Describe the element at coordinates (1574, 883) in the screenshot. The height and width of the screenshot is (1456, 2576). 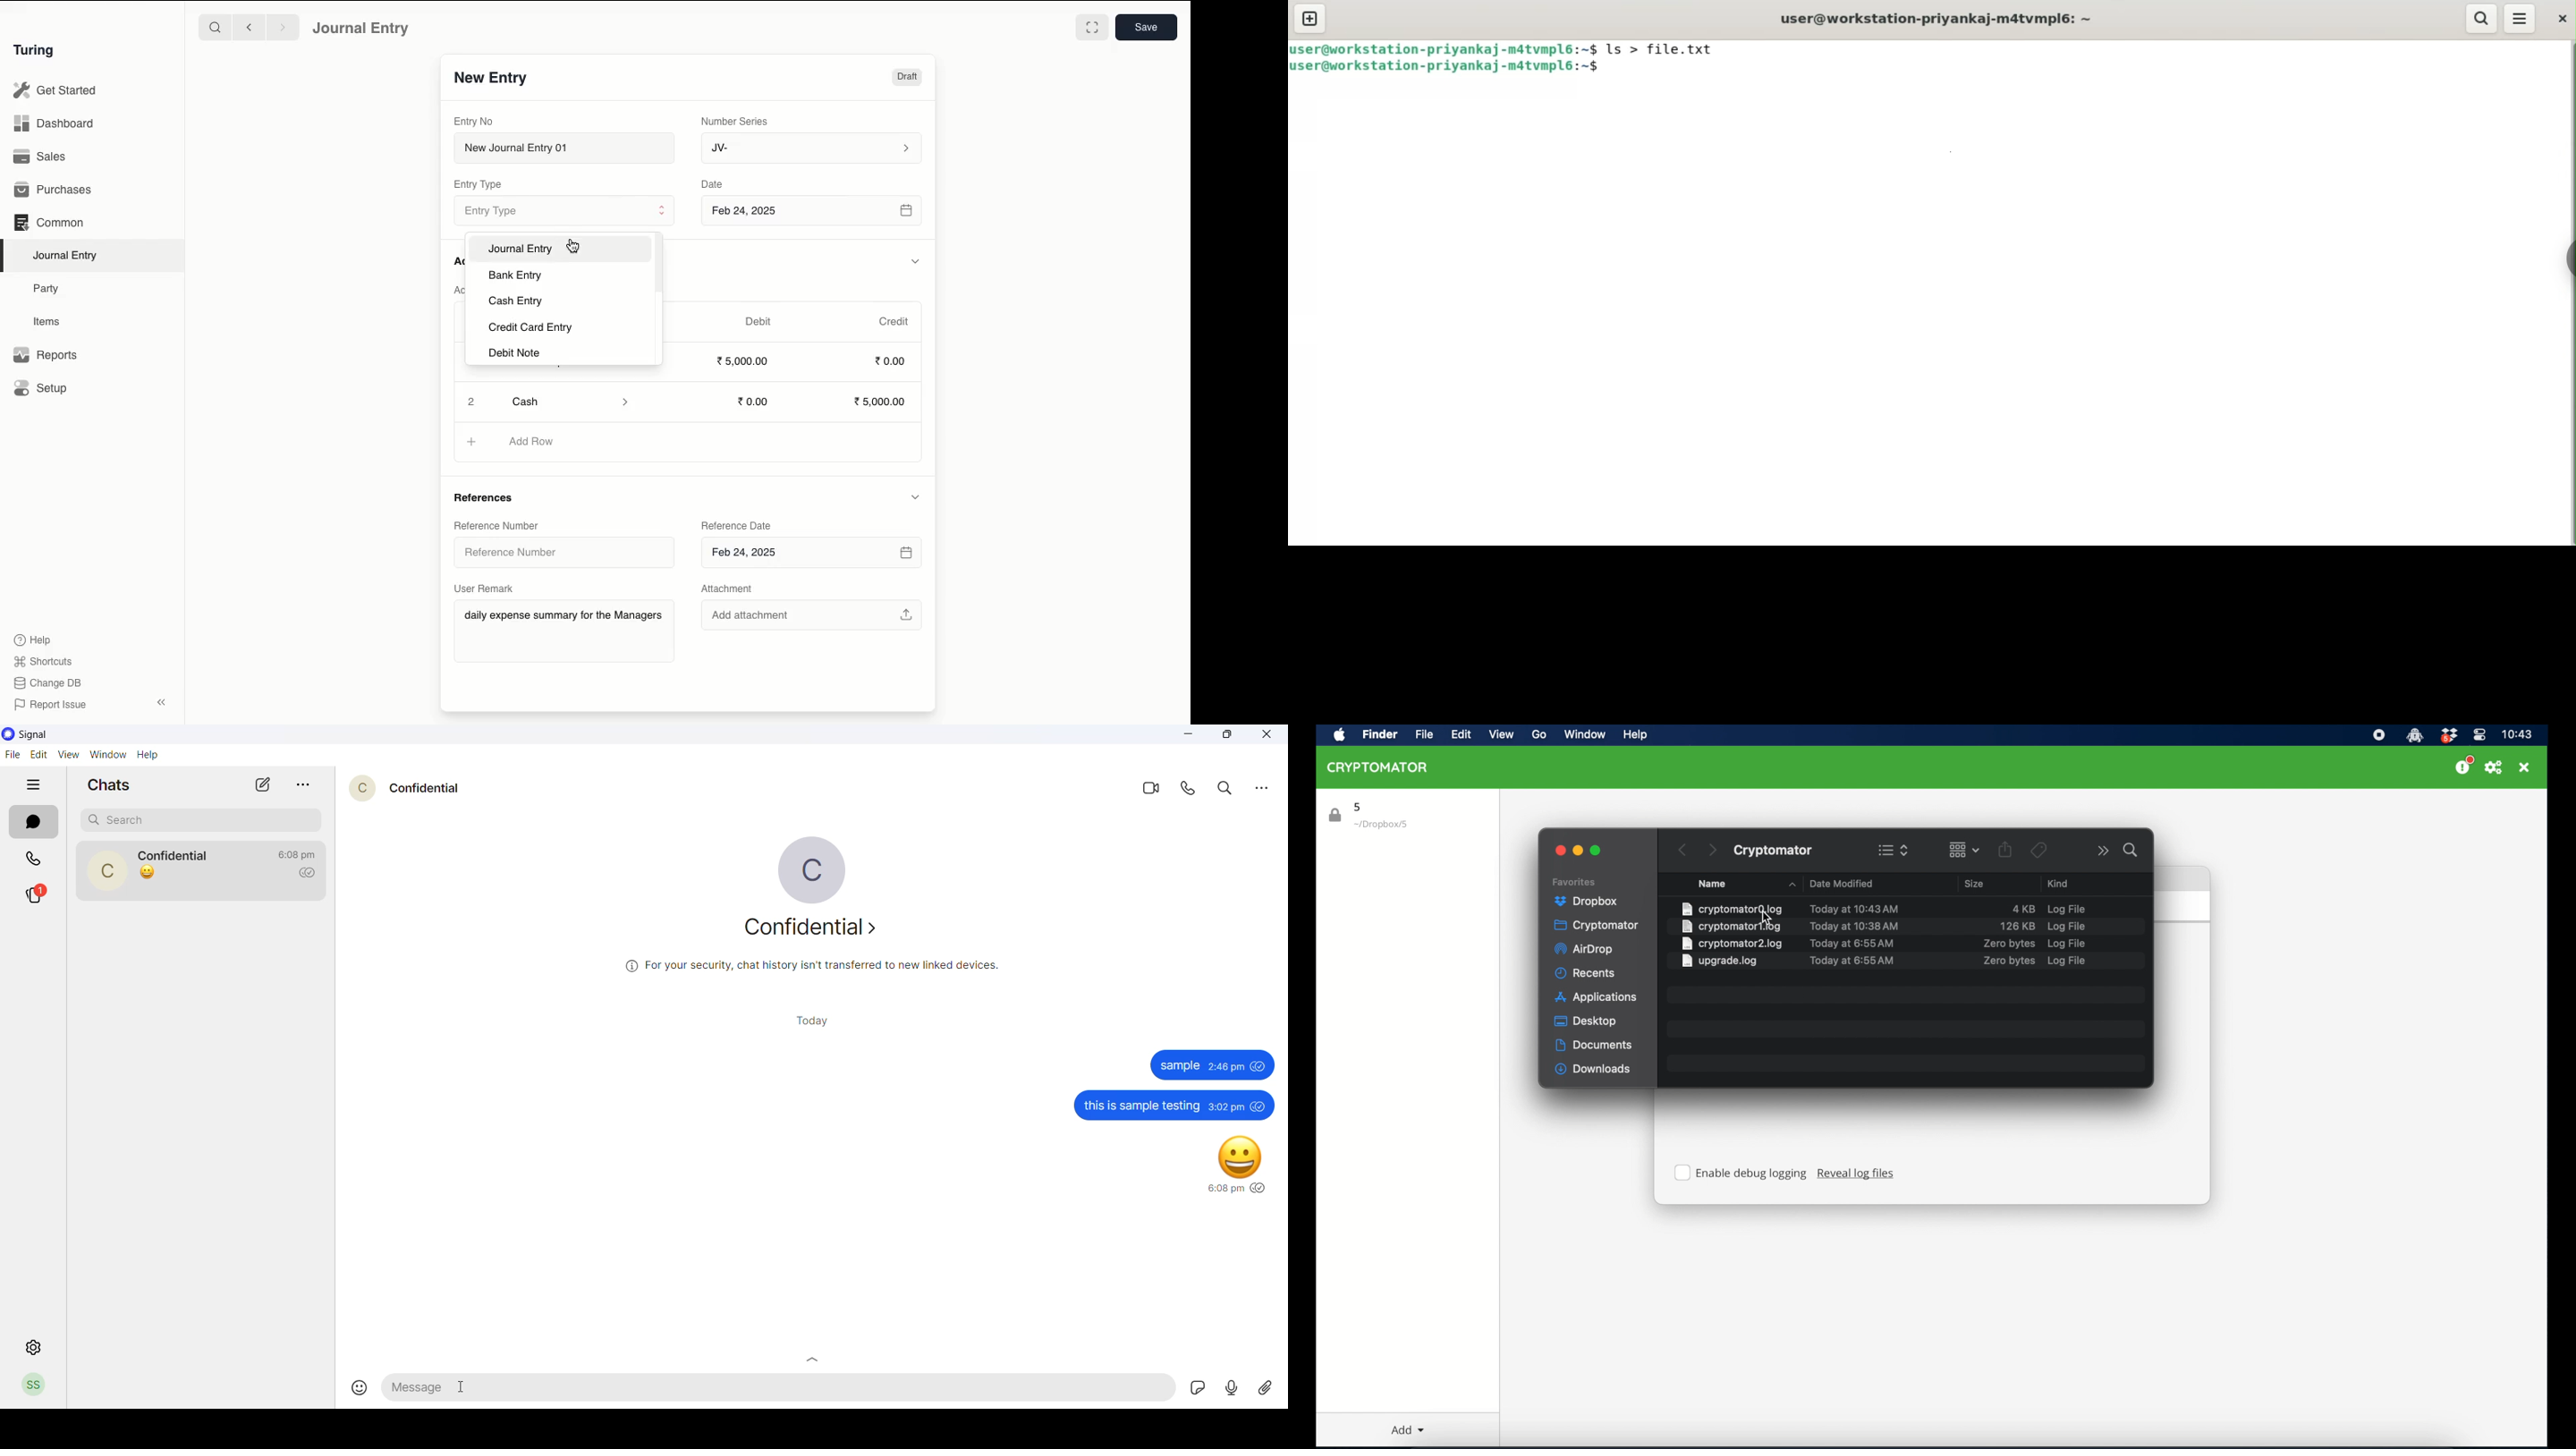
I see `favorites` at that location.